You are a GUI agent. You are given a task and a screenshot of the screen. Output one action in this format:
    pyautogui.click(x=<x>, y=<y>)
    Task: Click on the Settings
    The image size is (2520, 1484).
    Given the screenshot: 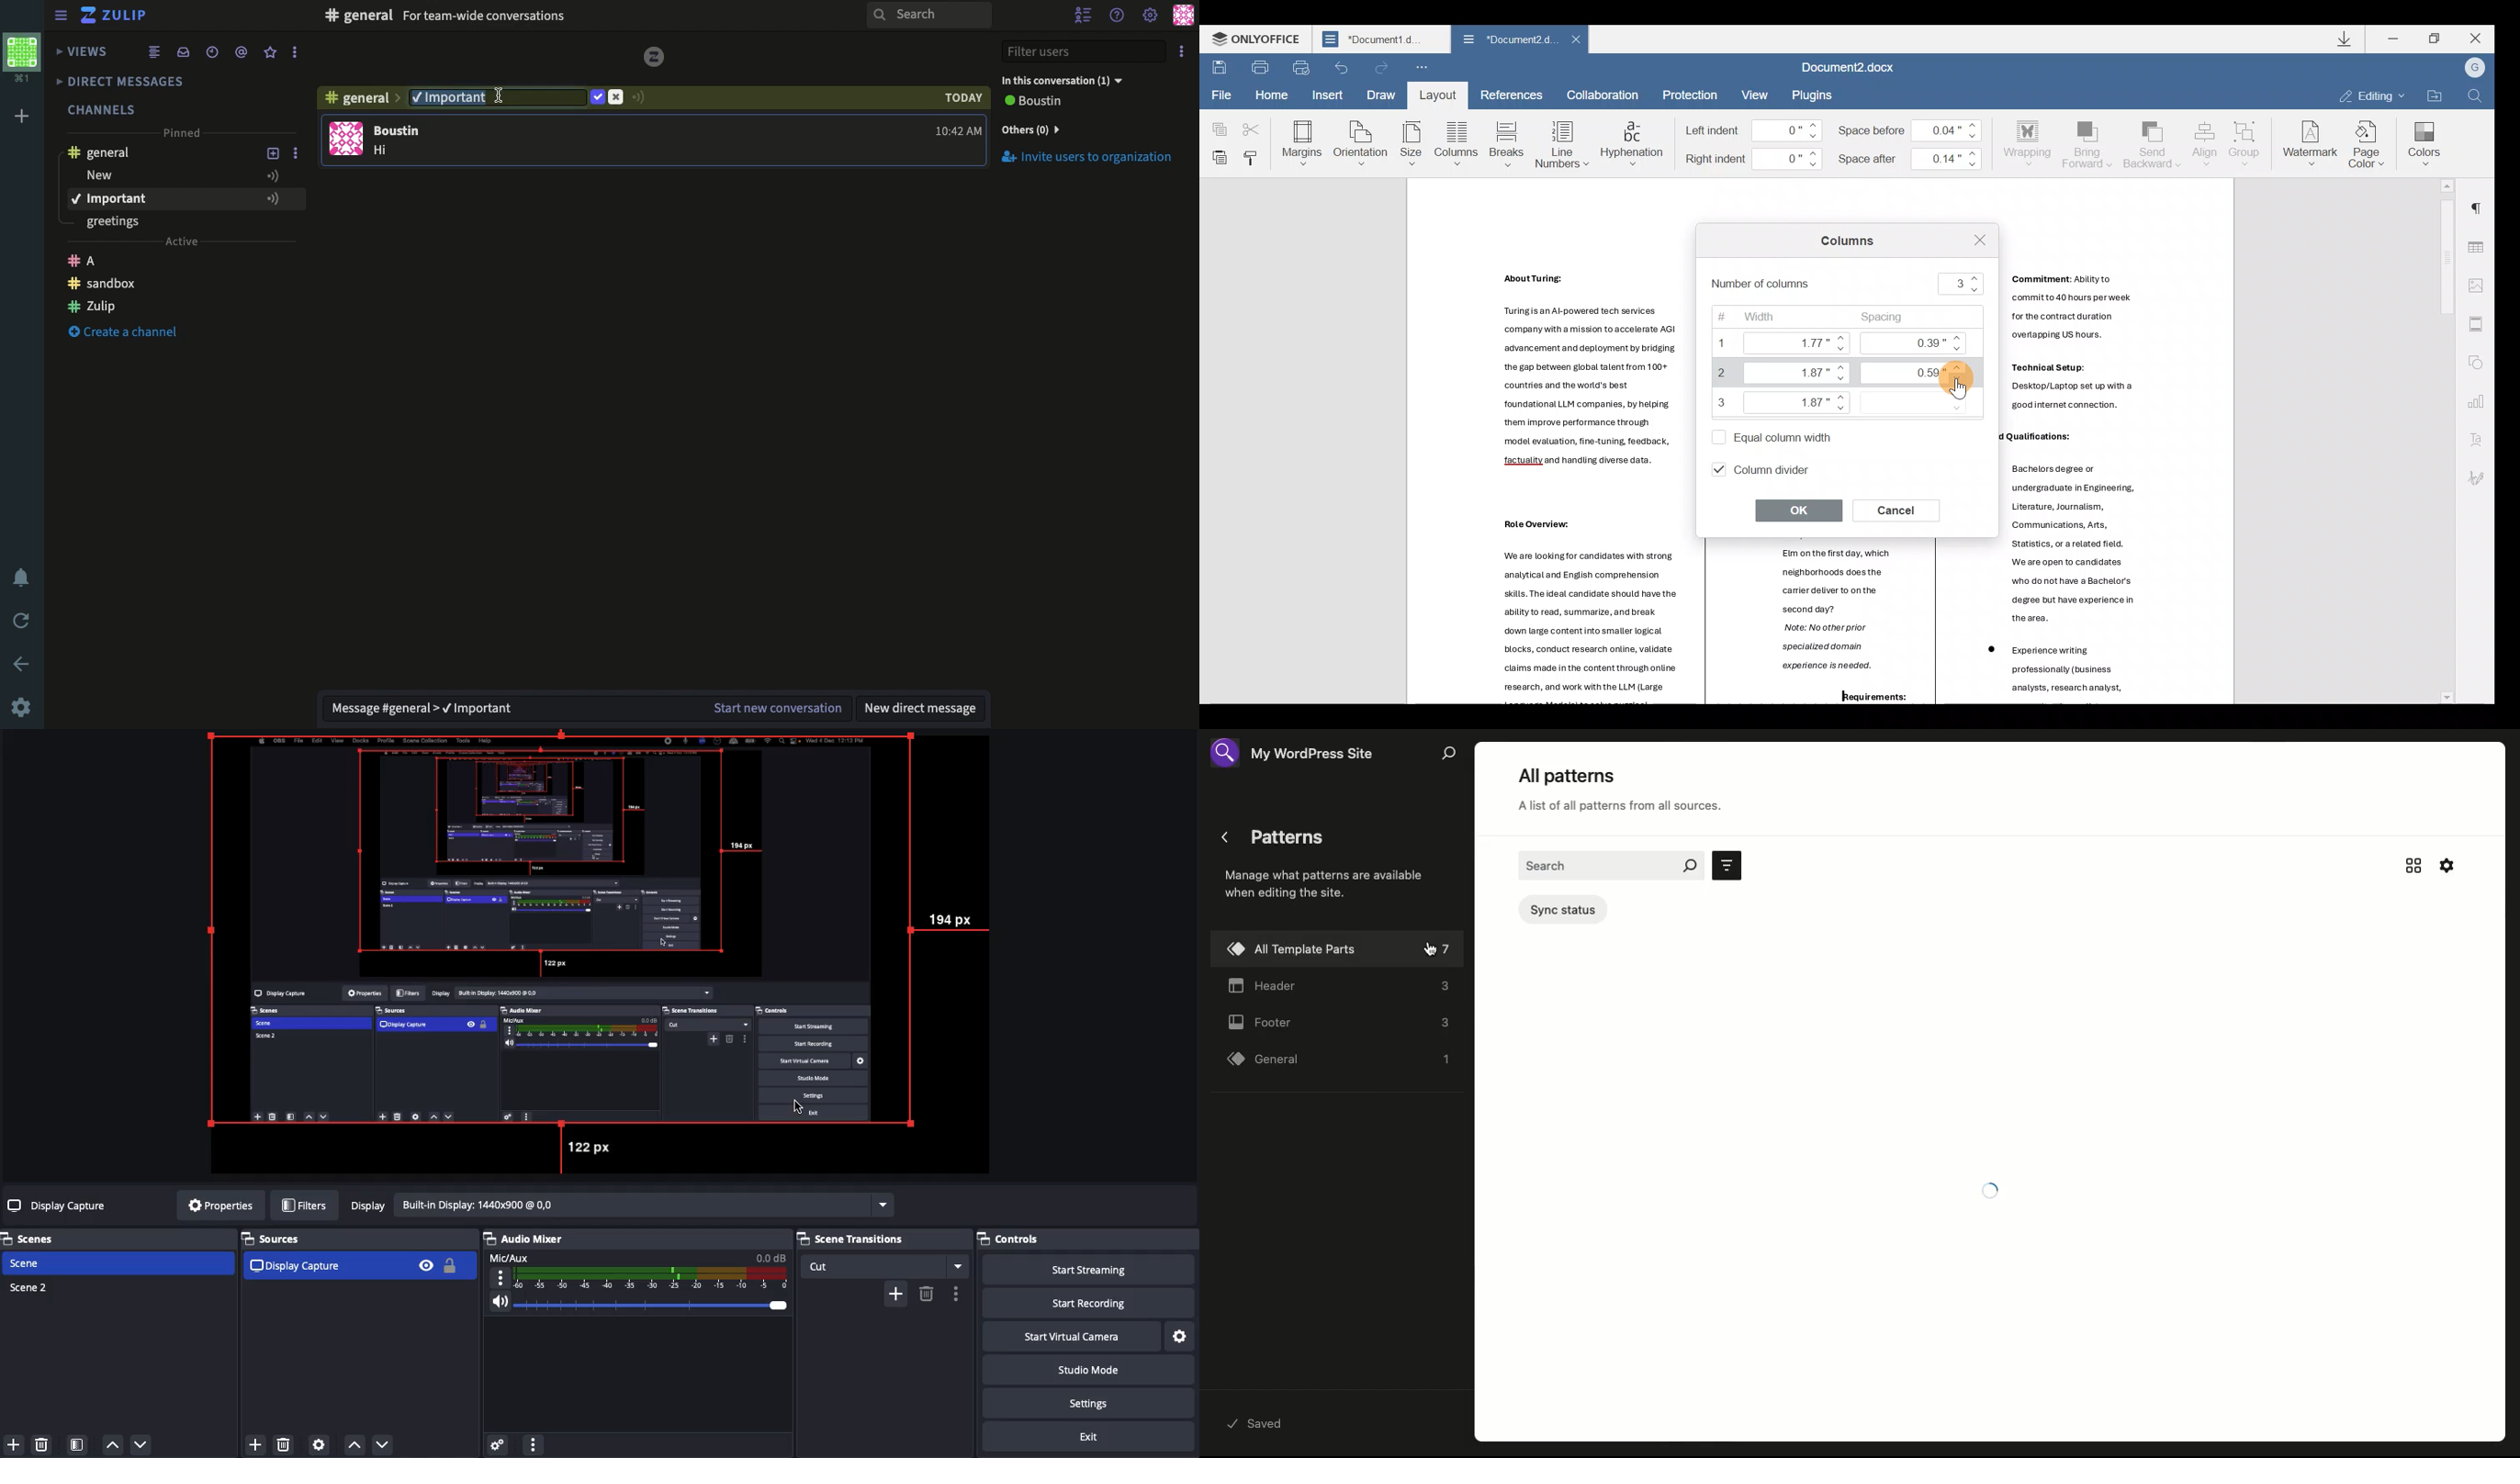 What is the action you would take?
    pyautogui.click(x=1151, y=17)
    